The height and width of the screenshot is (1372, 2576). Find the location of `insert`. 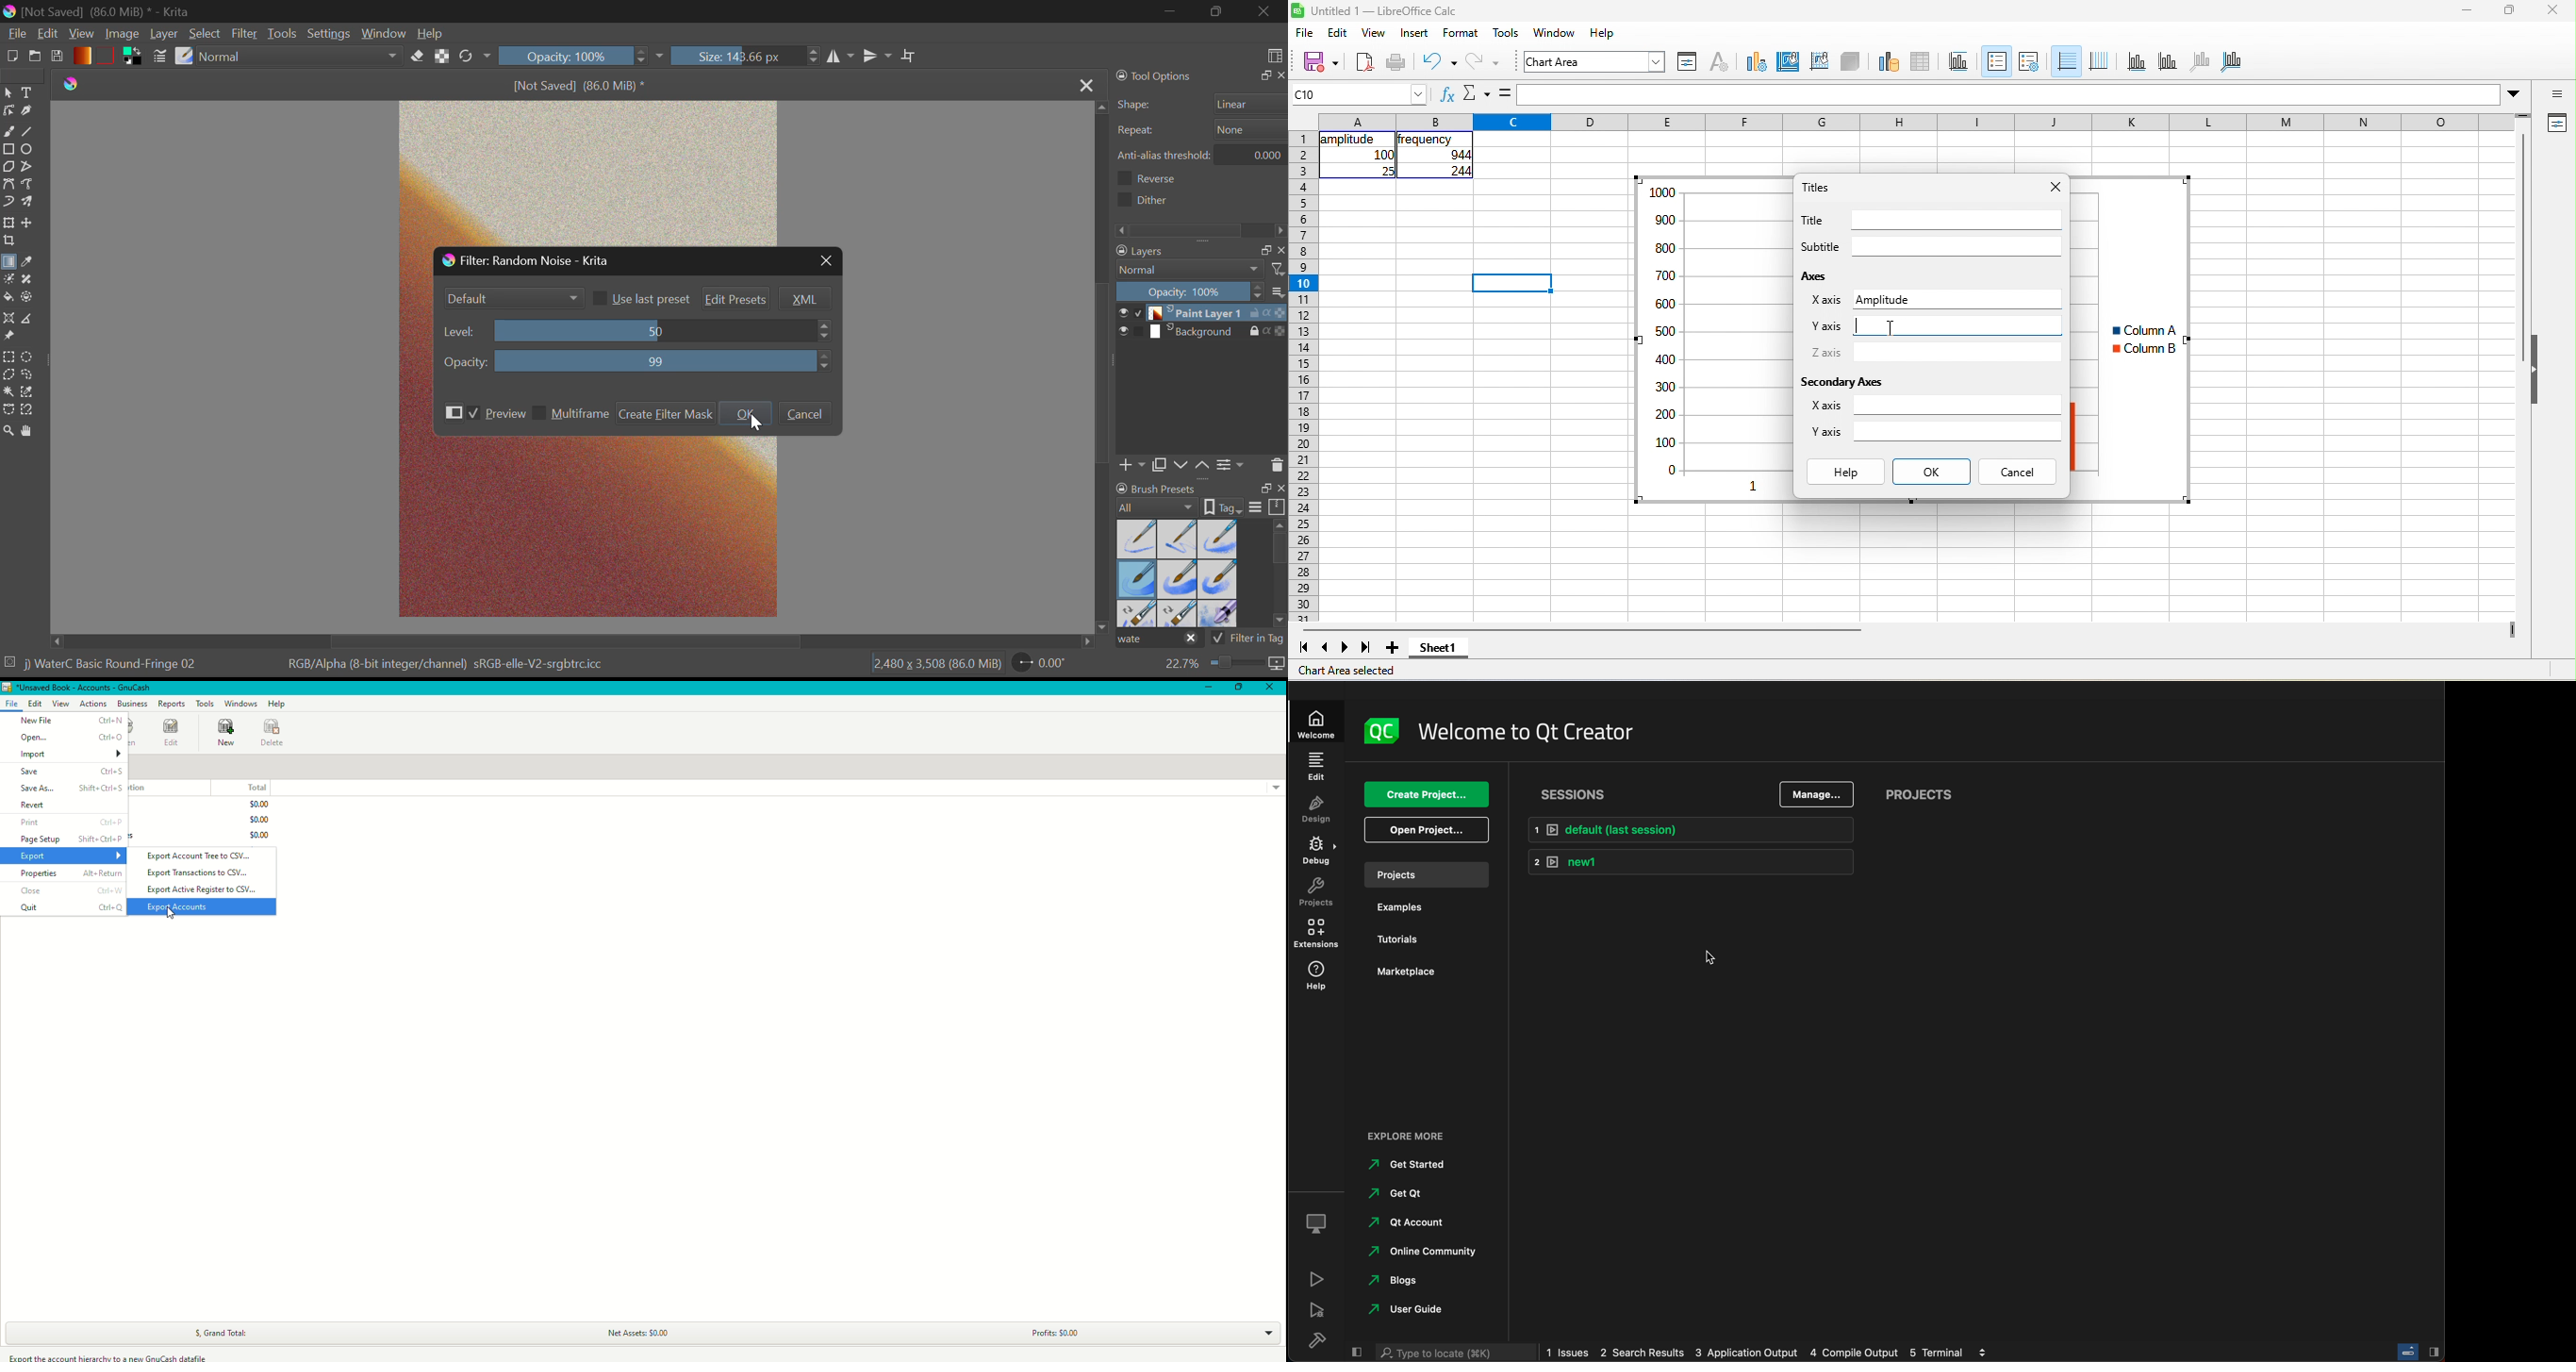

insert is located at coordinates (1414, 32).